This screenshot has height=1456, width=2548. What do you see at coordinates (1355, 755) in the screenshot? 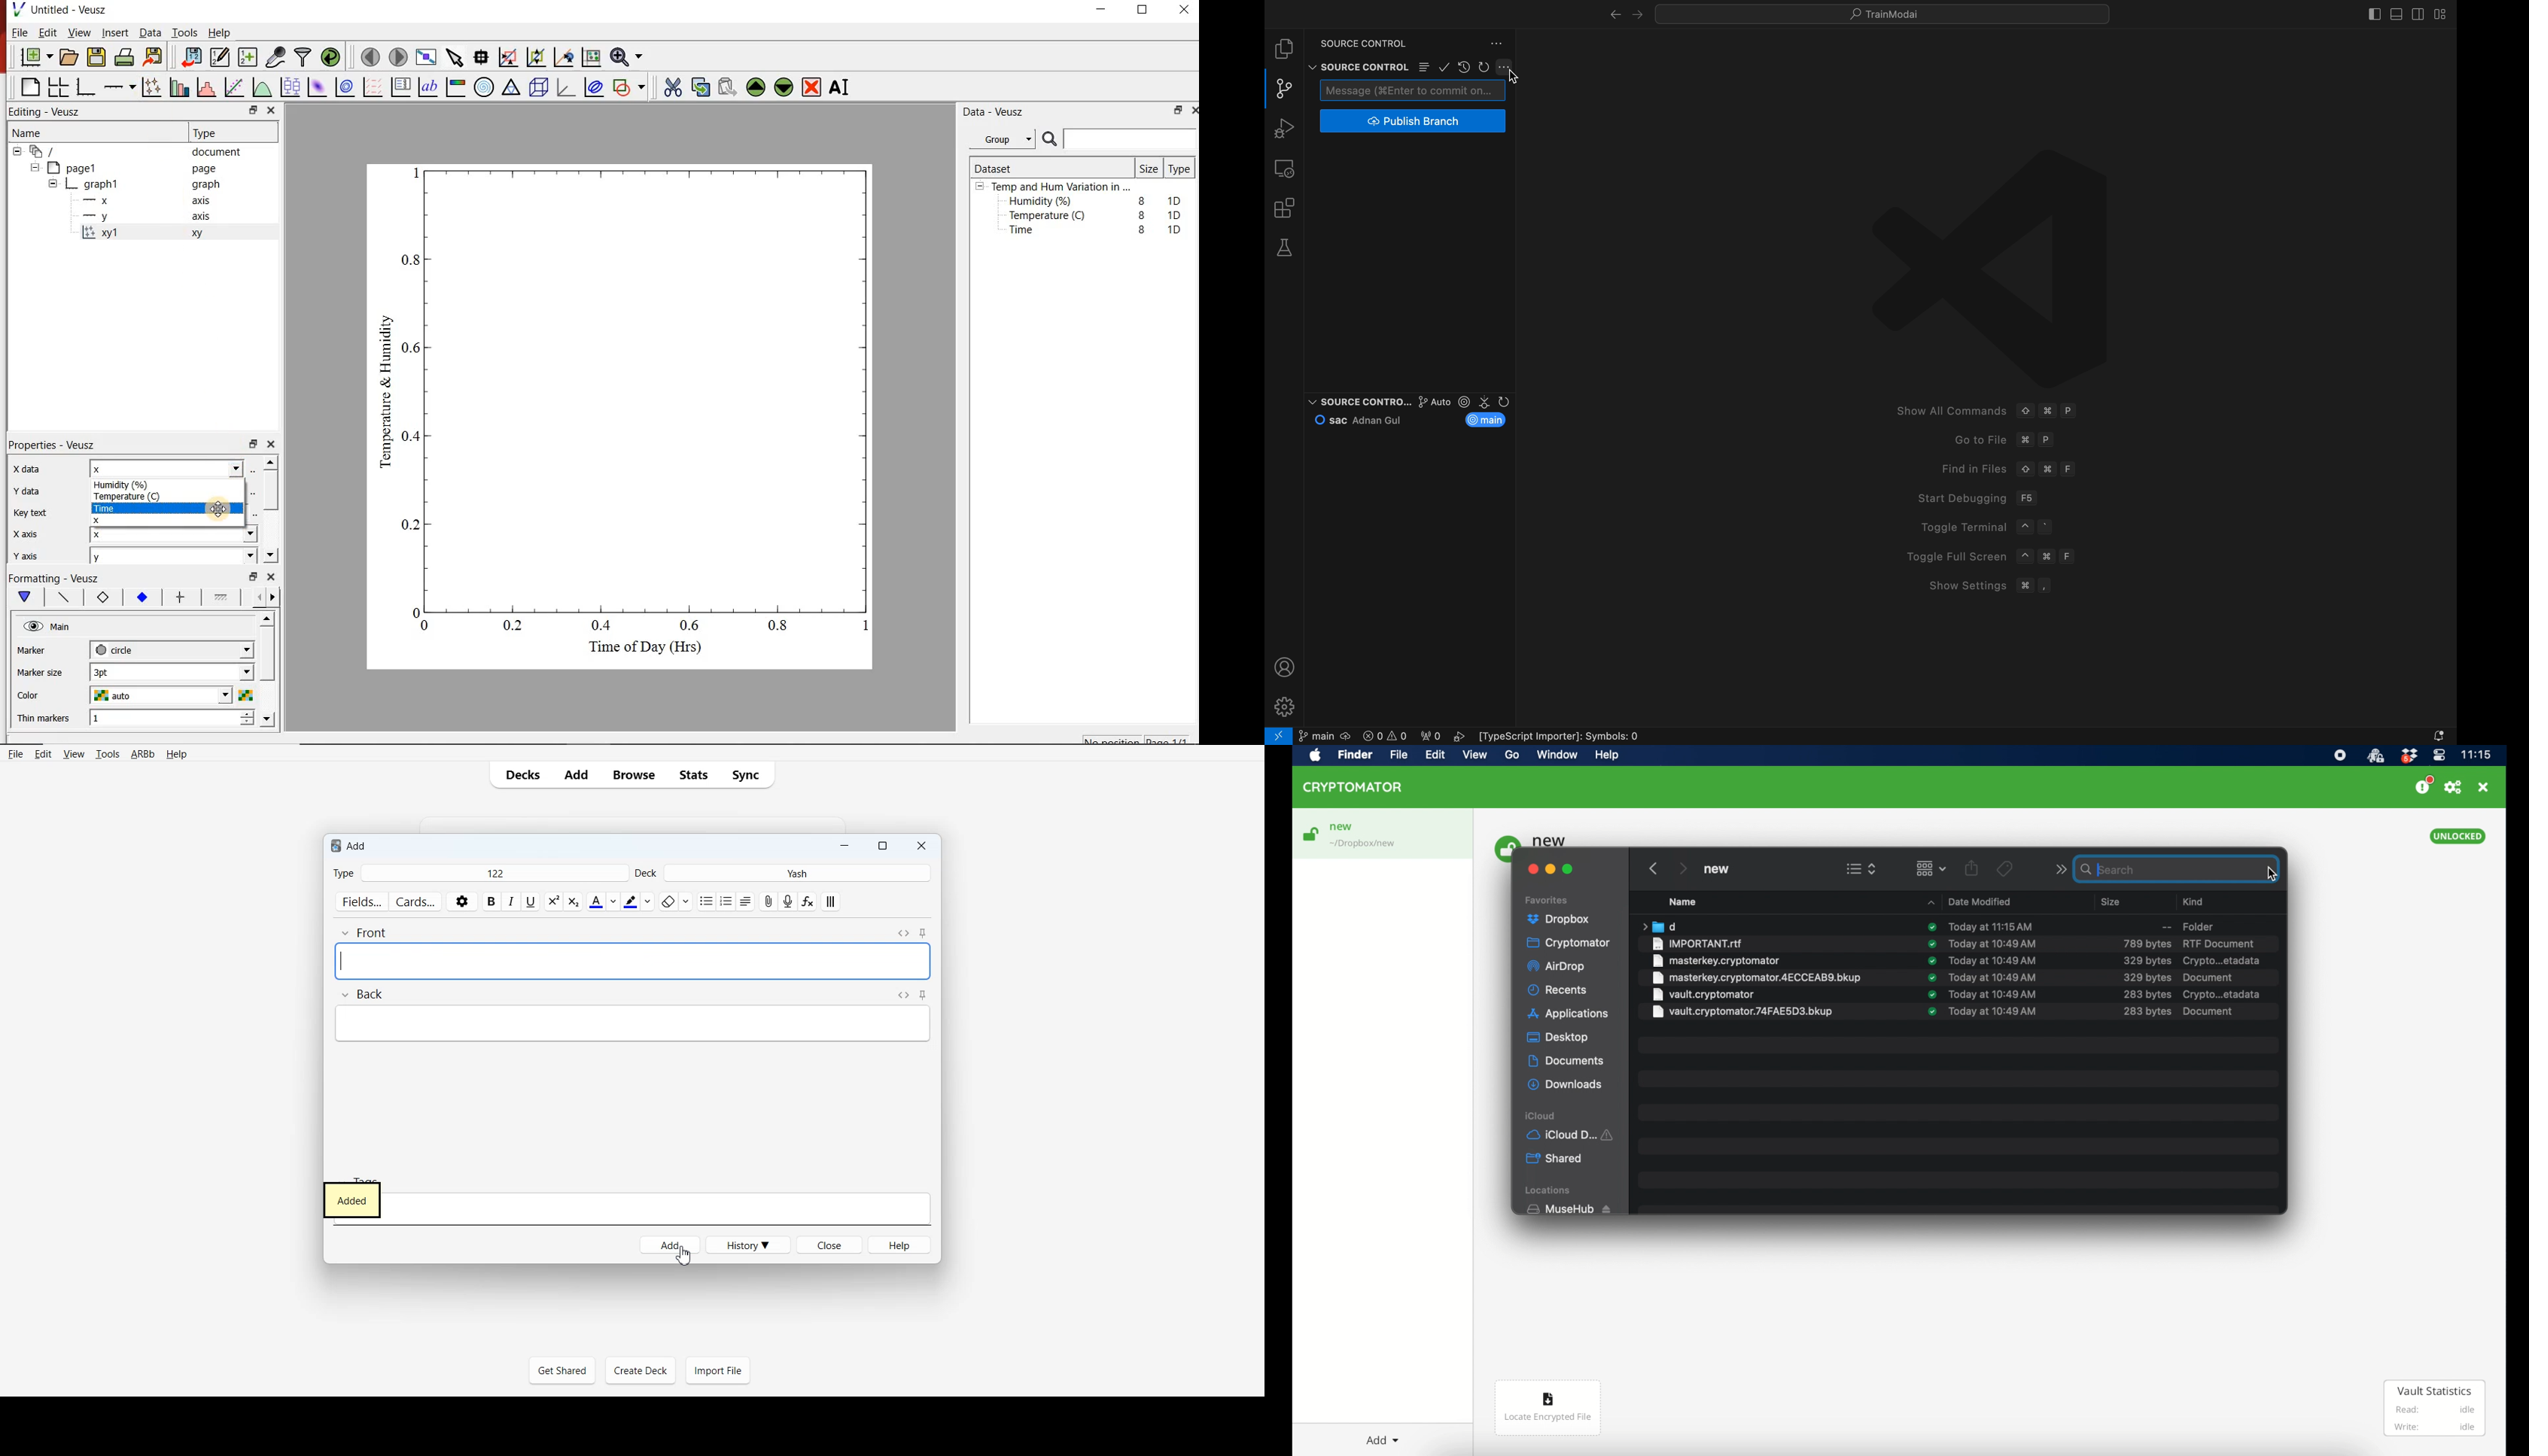
I see `finder` at bounding box center [1355, 755].